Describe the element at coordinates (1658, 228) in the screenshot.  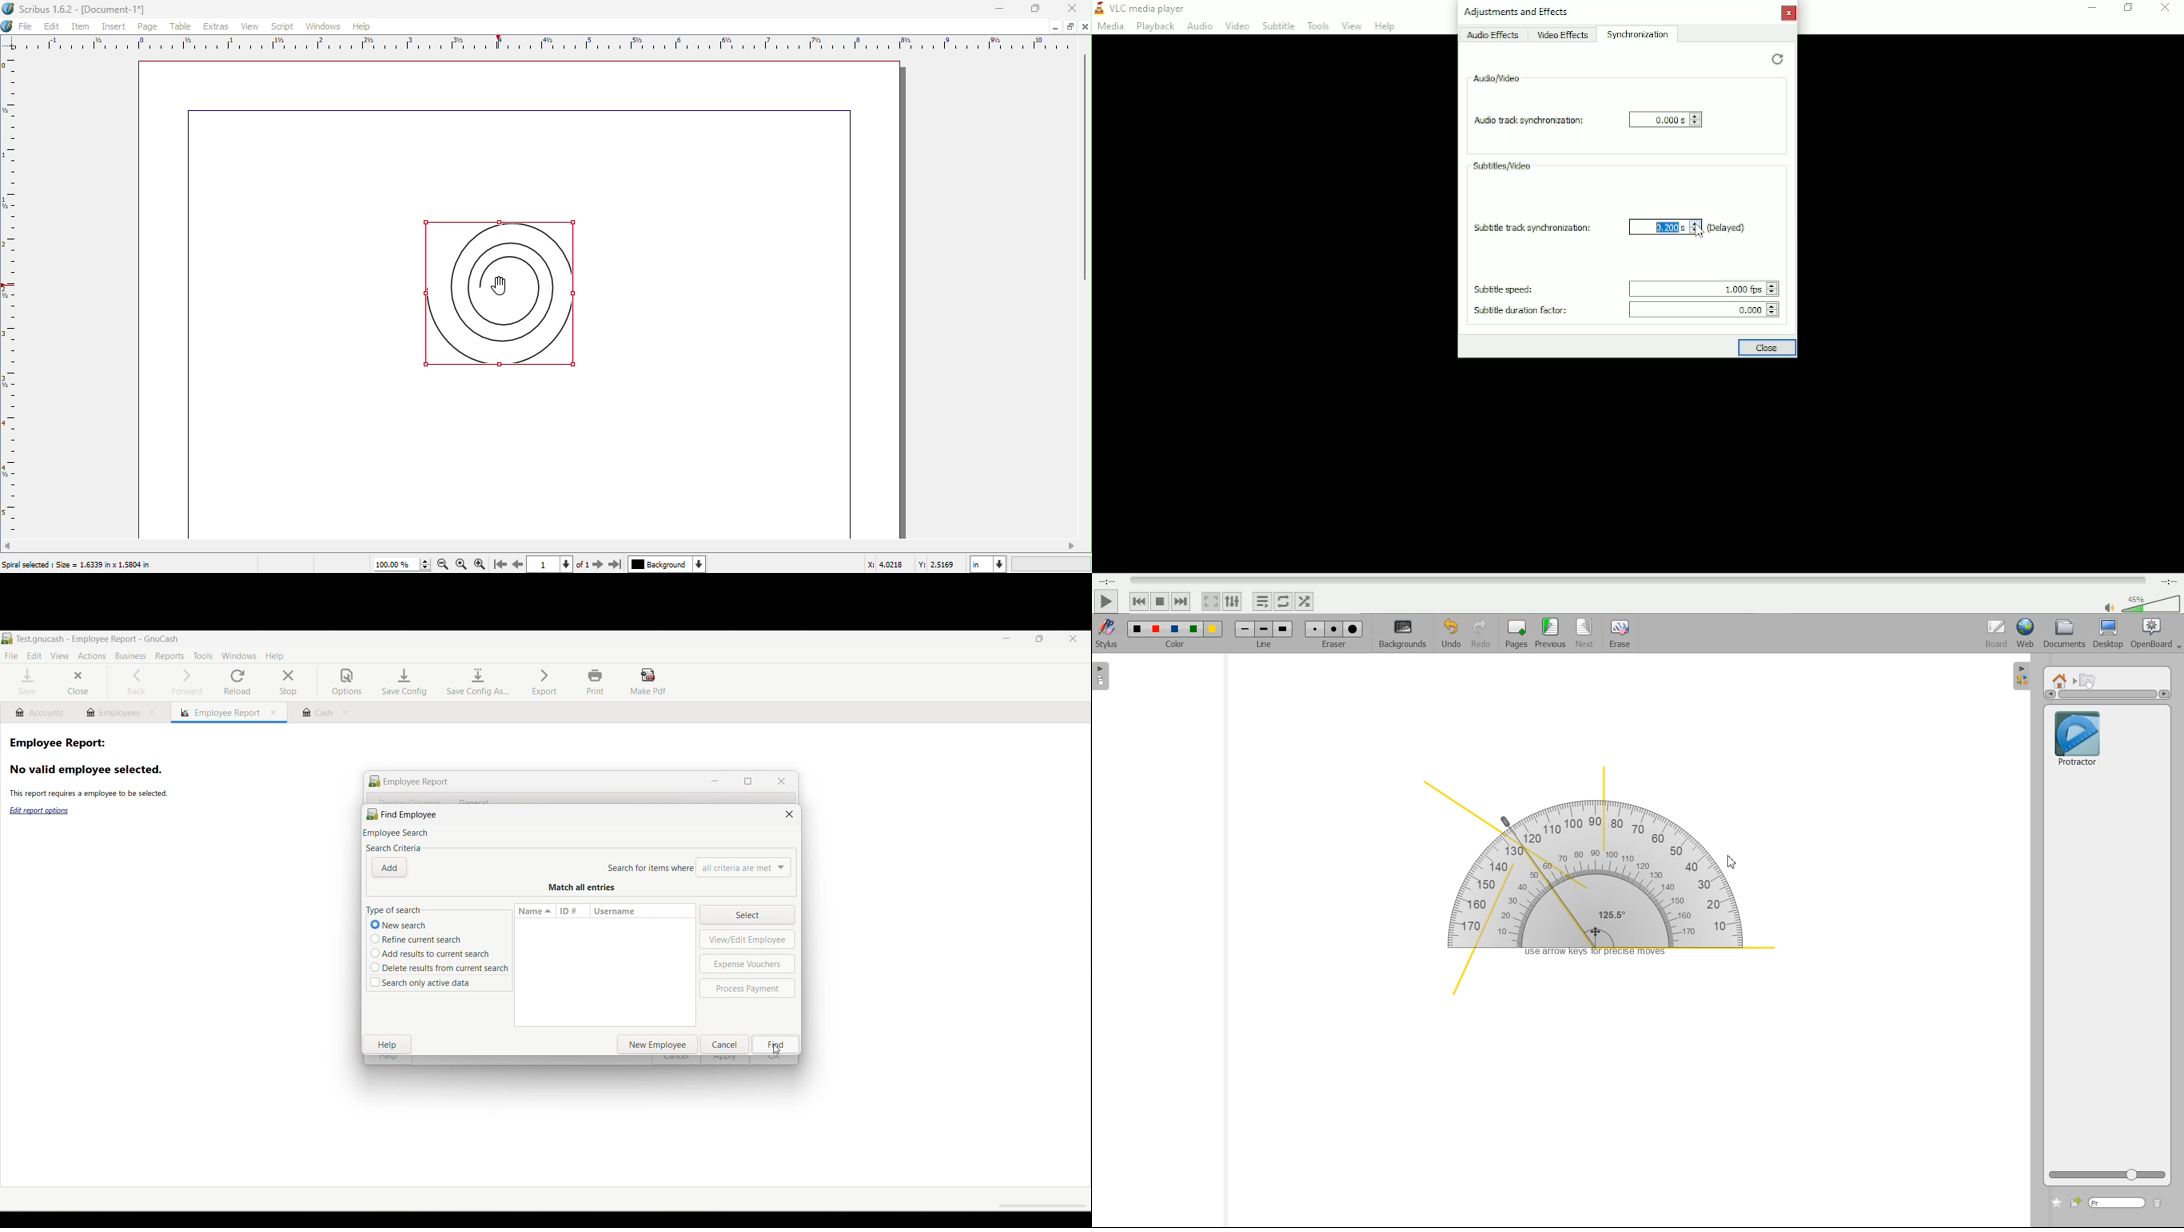
I see `0.200 s` at that location.